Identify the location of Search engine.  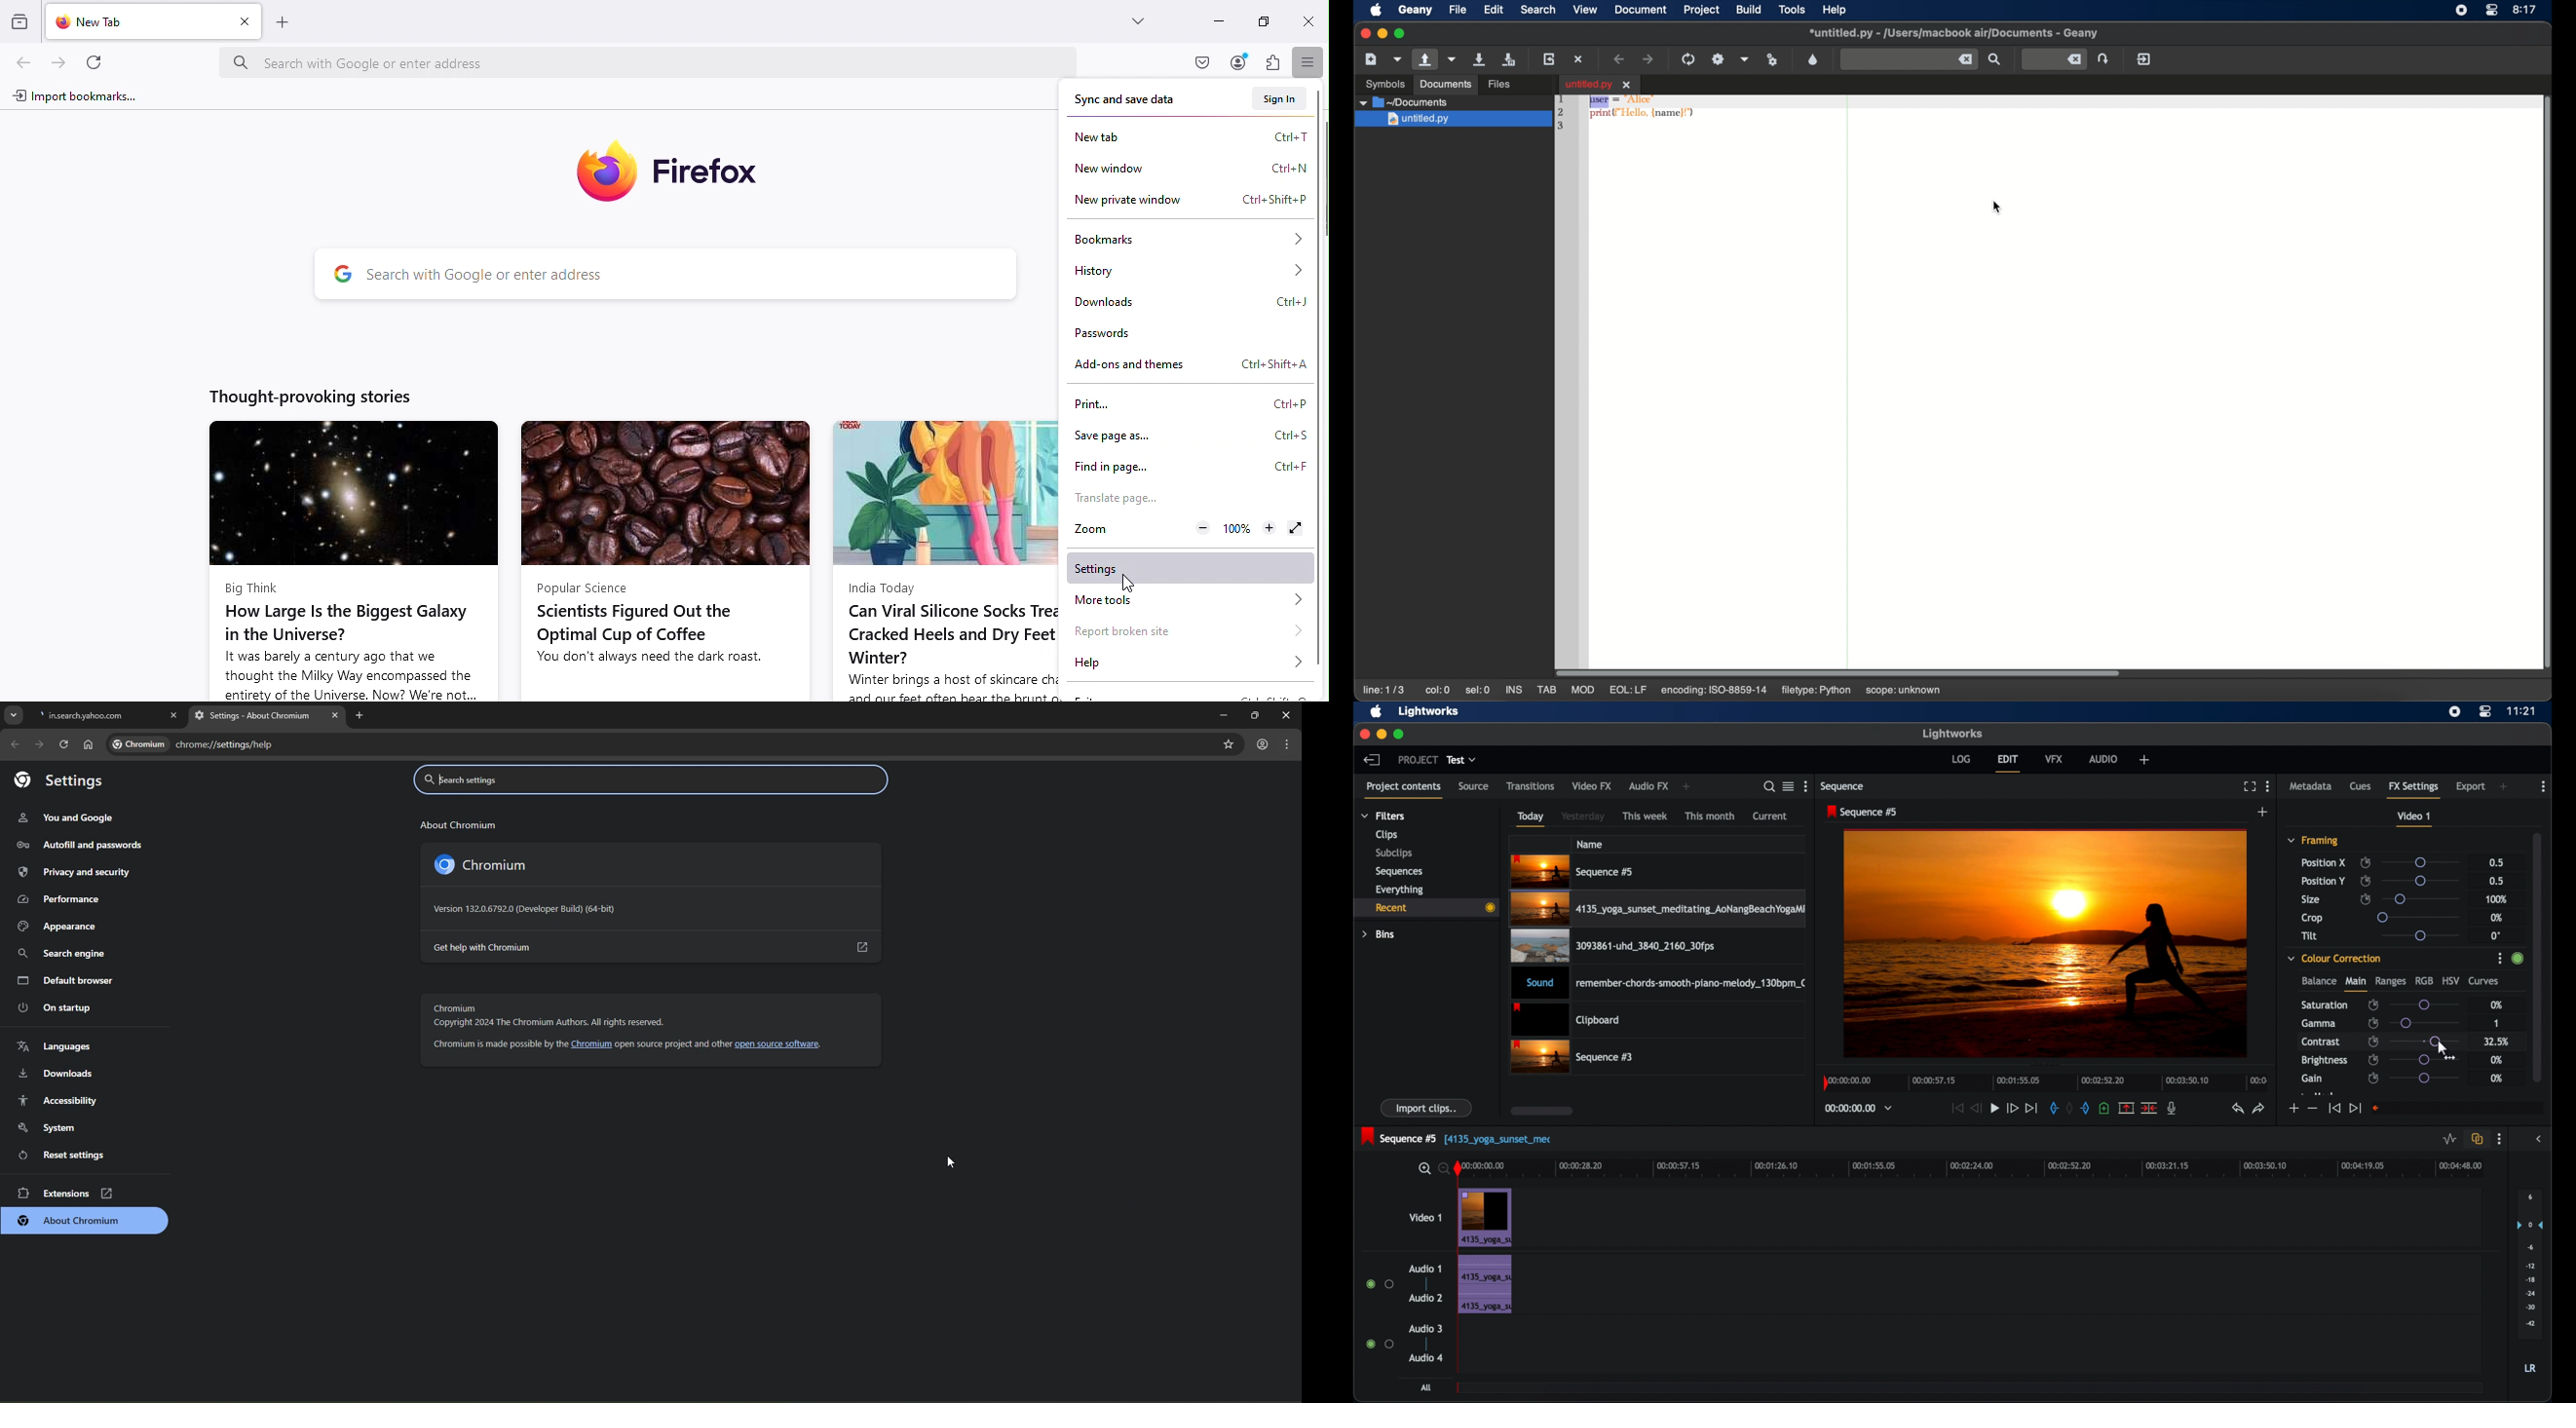
(73, 952).